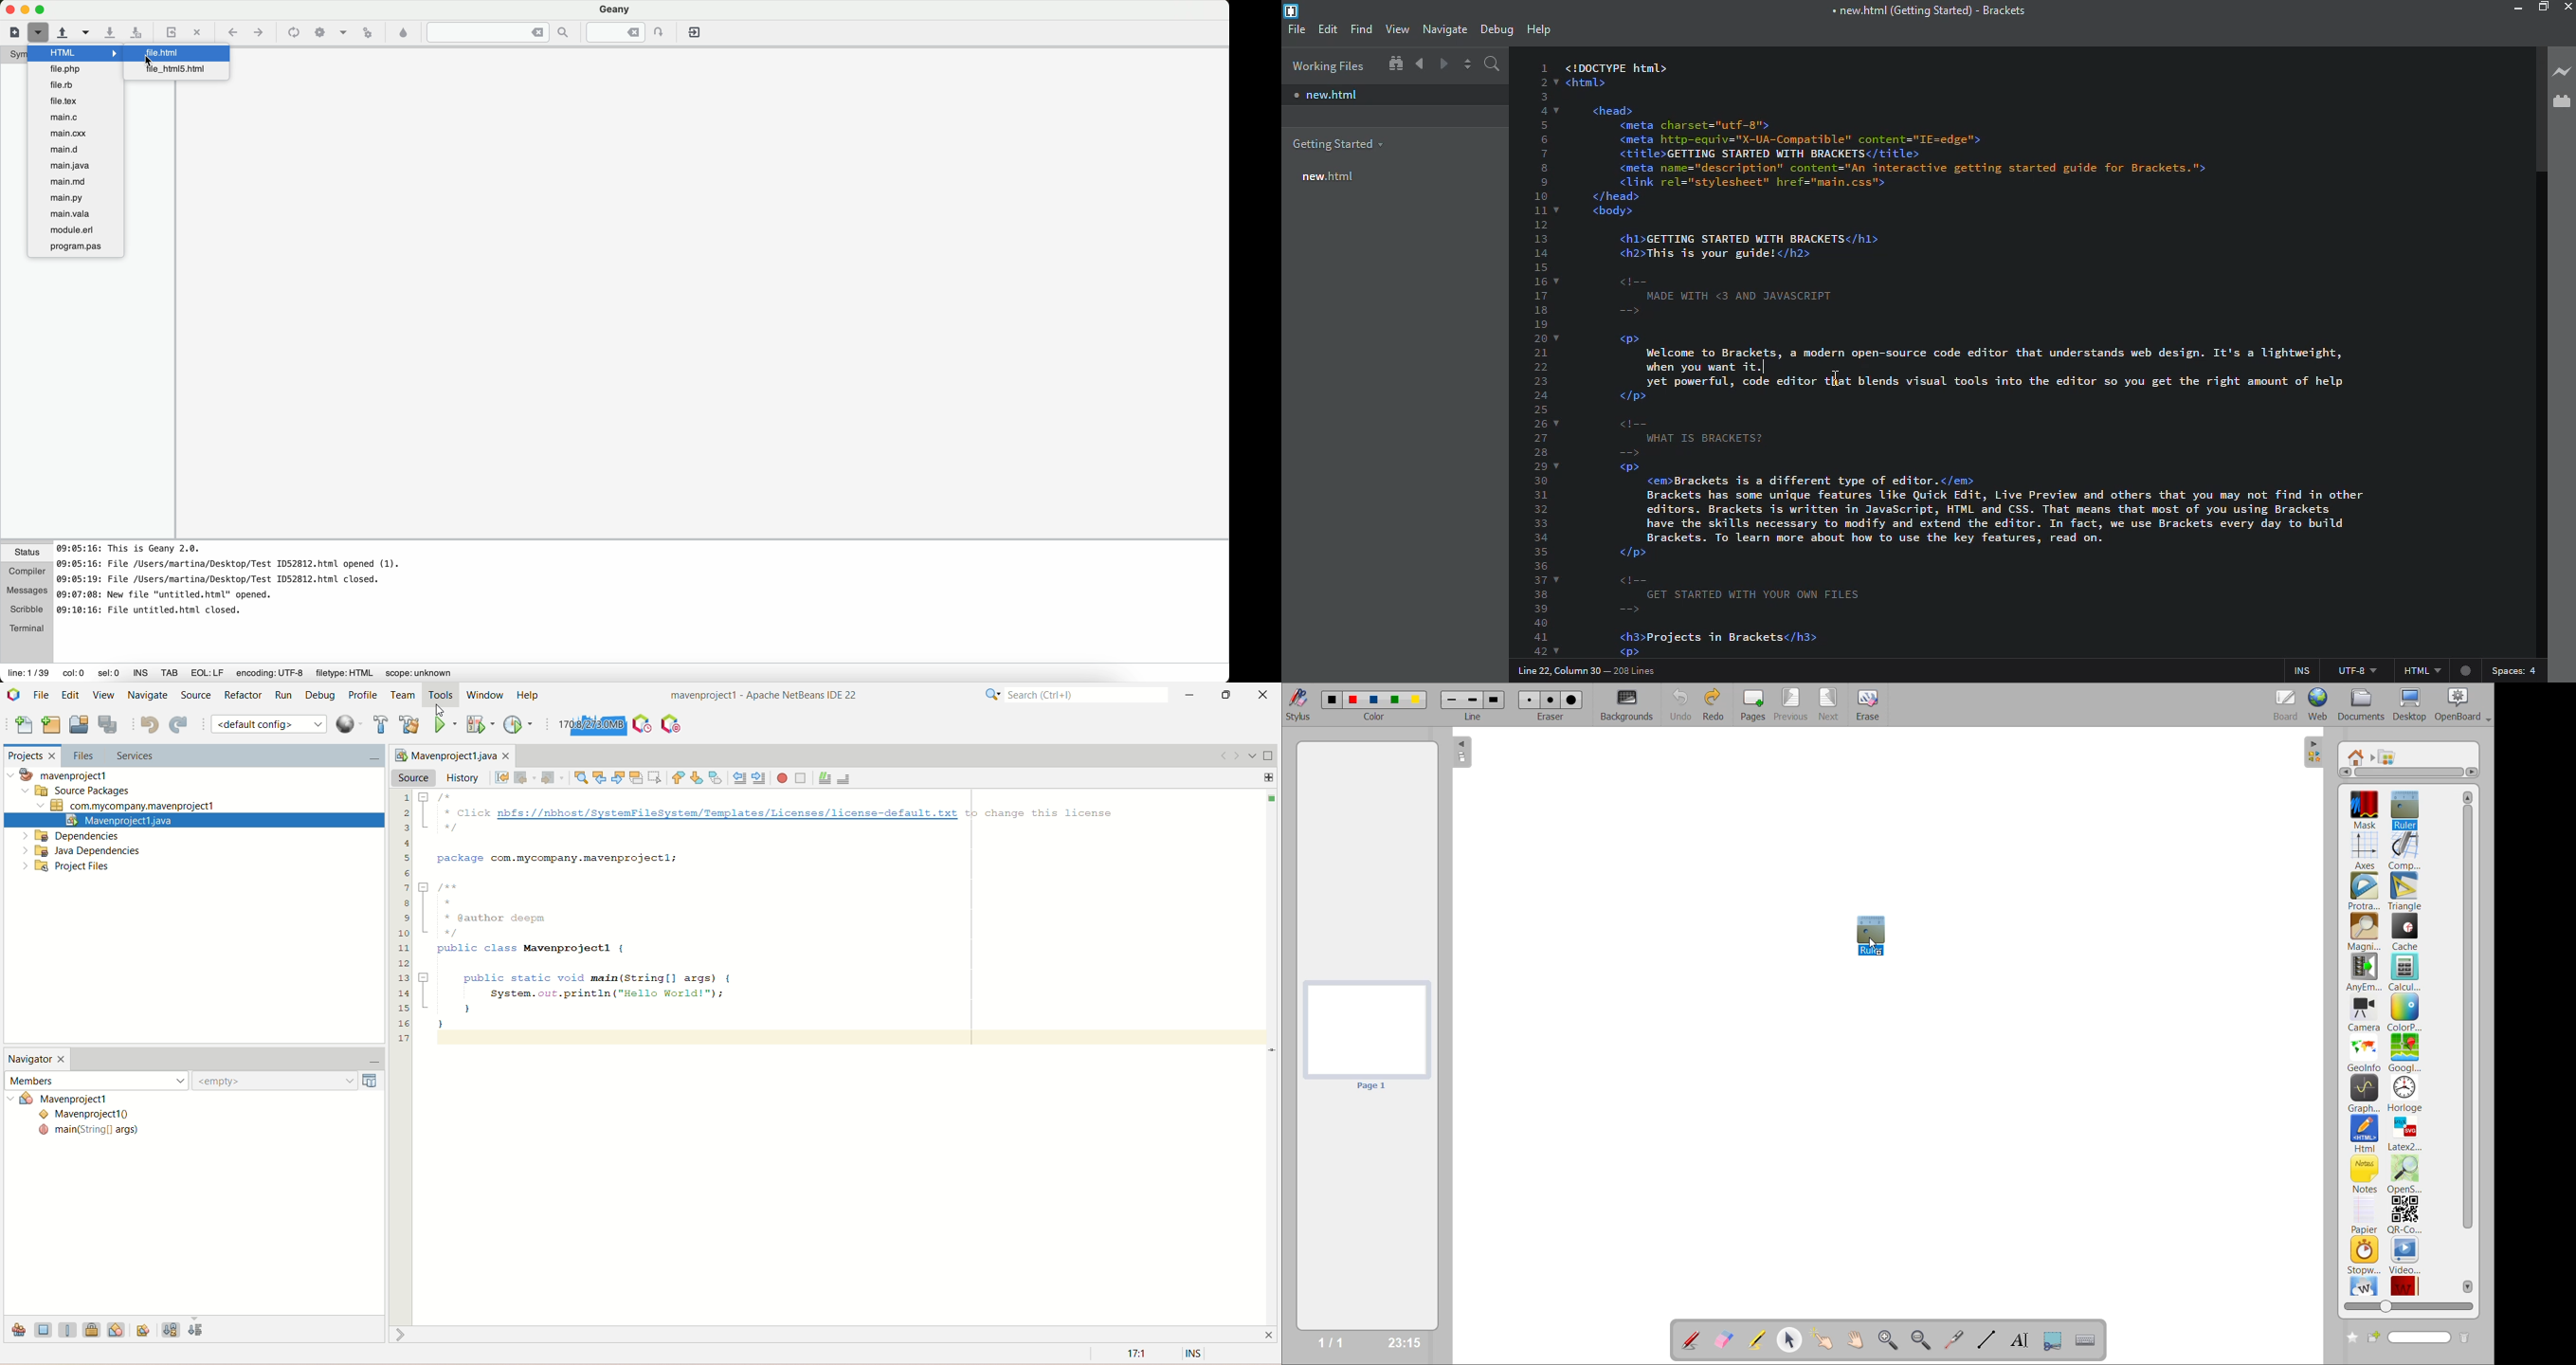 The height and width of the screenshot is (1372, 2576). I want to click on choose more build actions, so click(344, 35).